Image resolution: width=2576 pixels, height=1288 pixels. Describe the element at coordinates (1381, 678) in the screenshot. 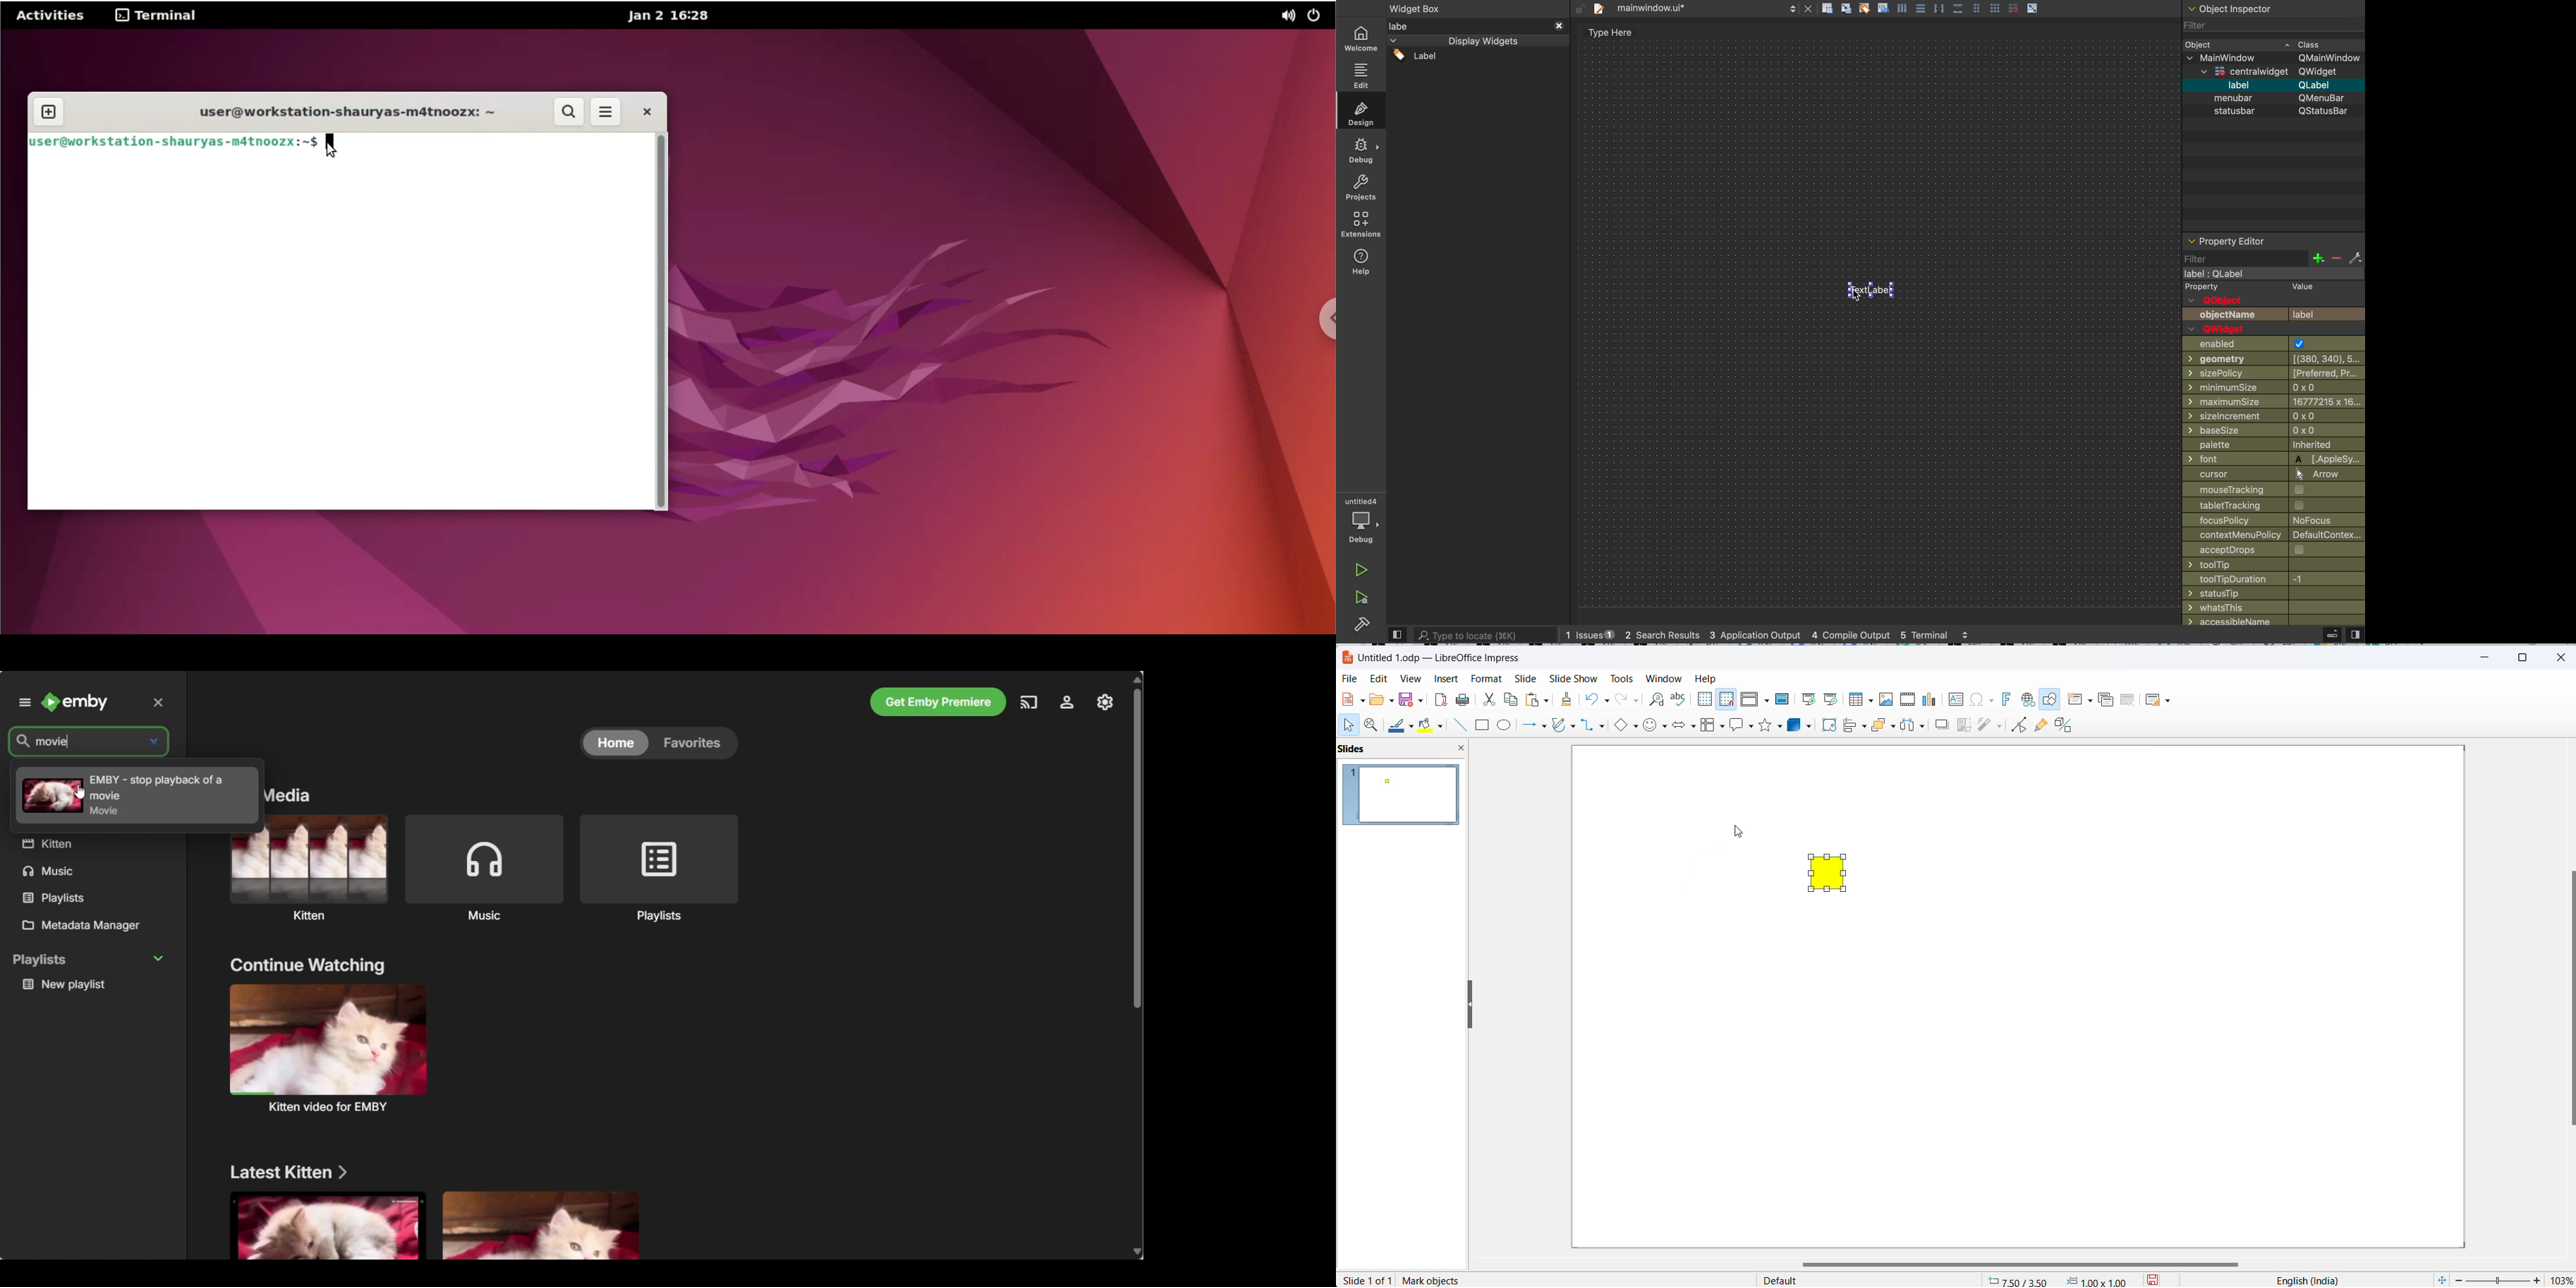

I see `Edit` at that location.